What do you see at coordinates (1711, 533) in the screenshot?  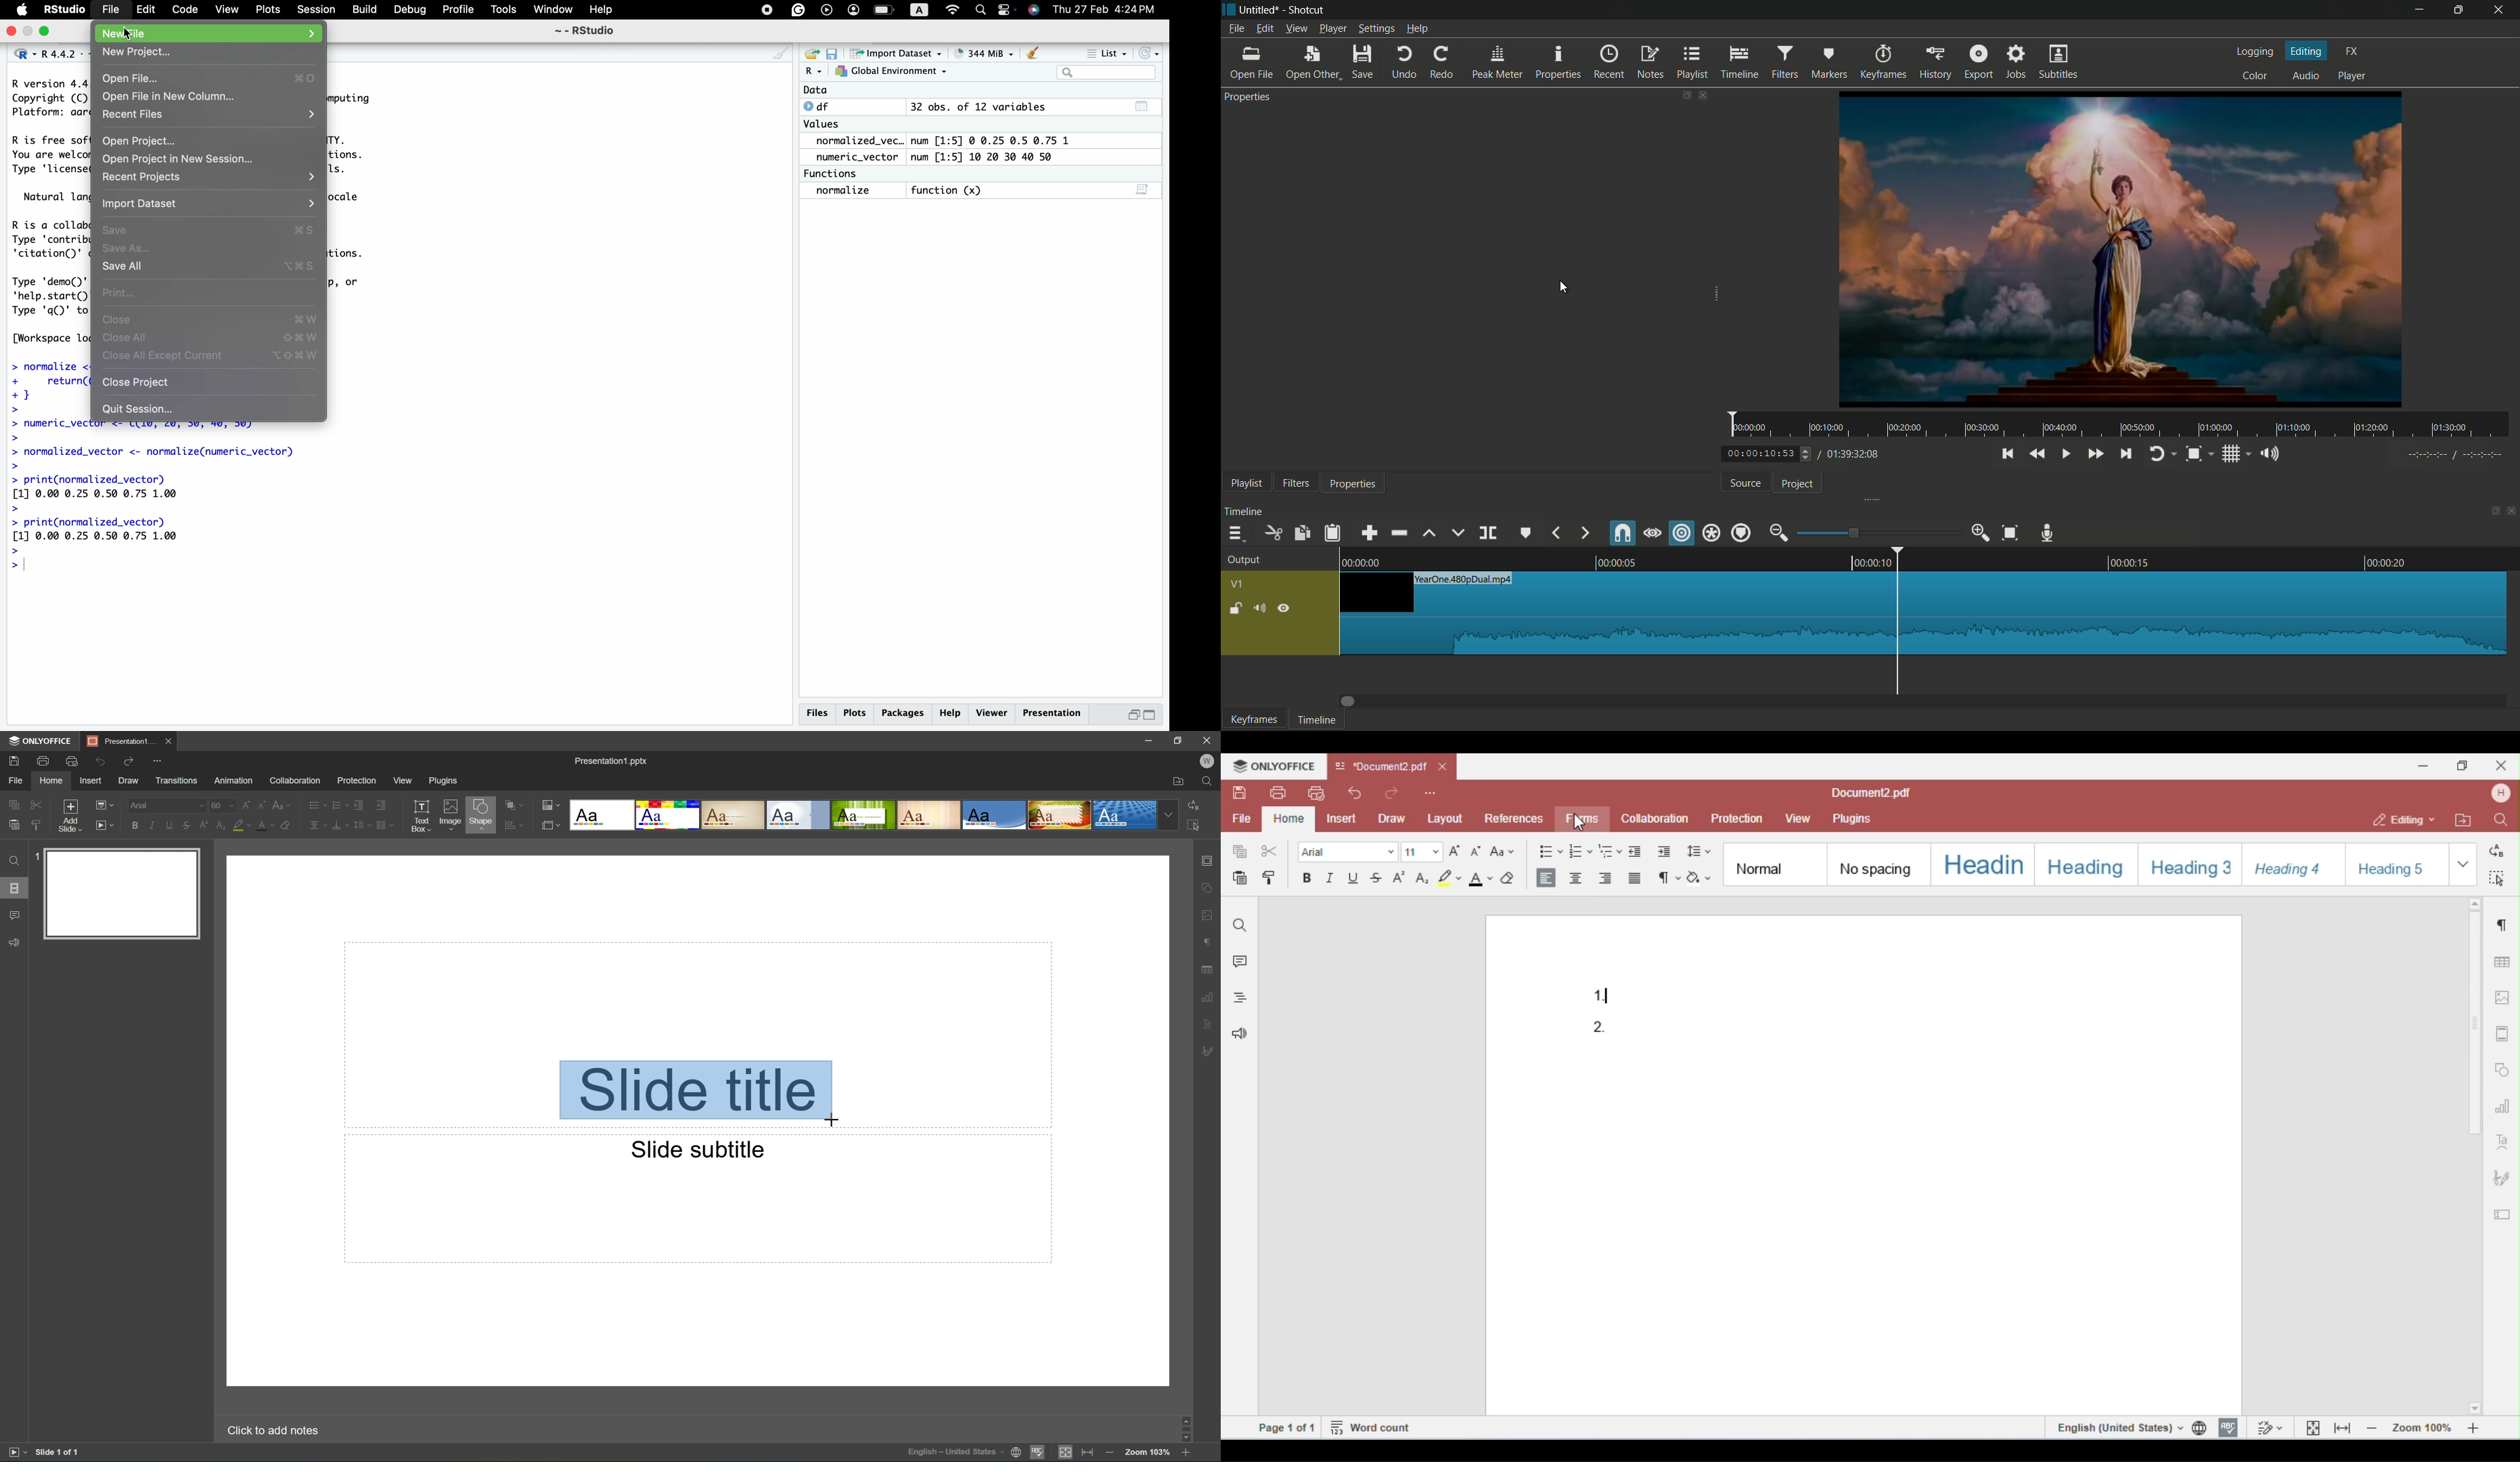 I see `ripple all tracks` at bounding box center [1711, 533].